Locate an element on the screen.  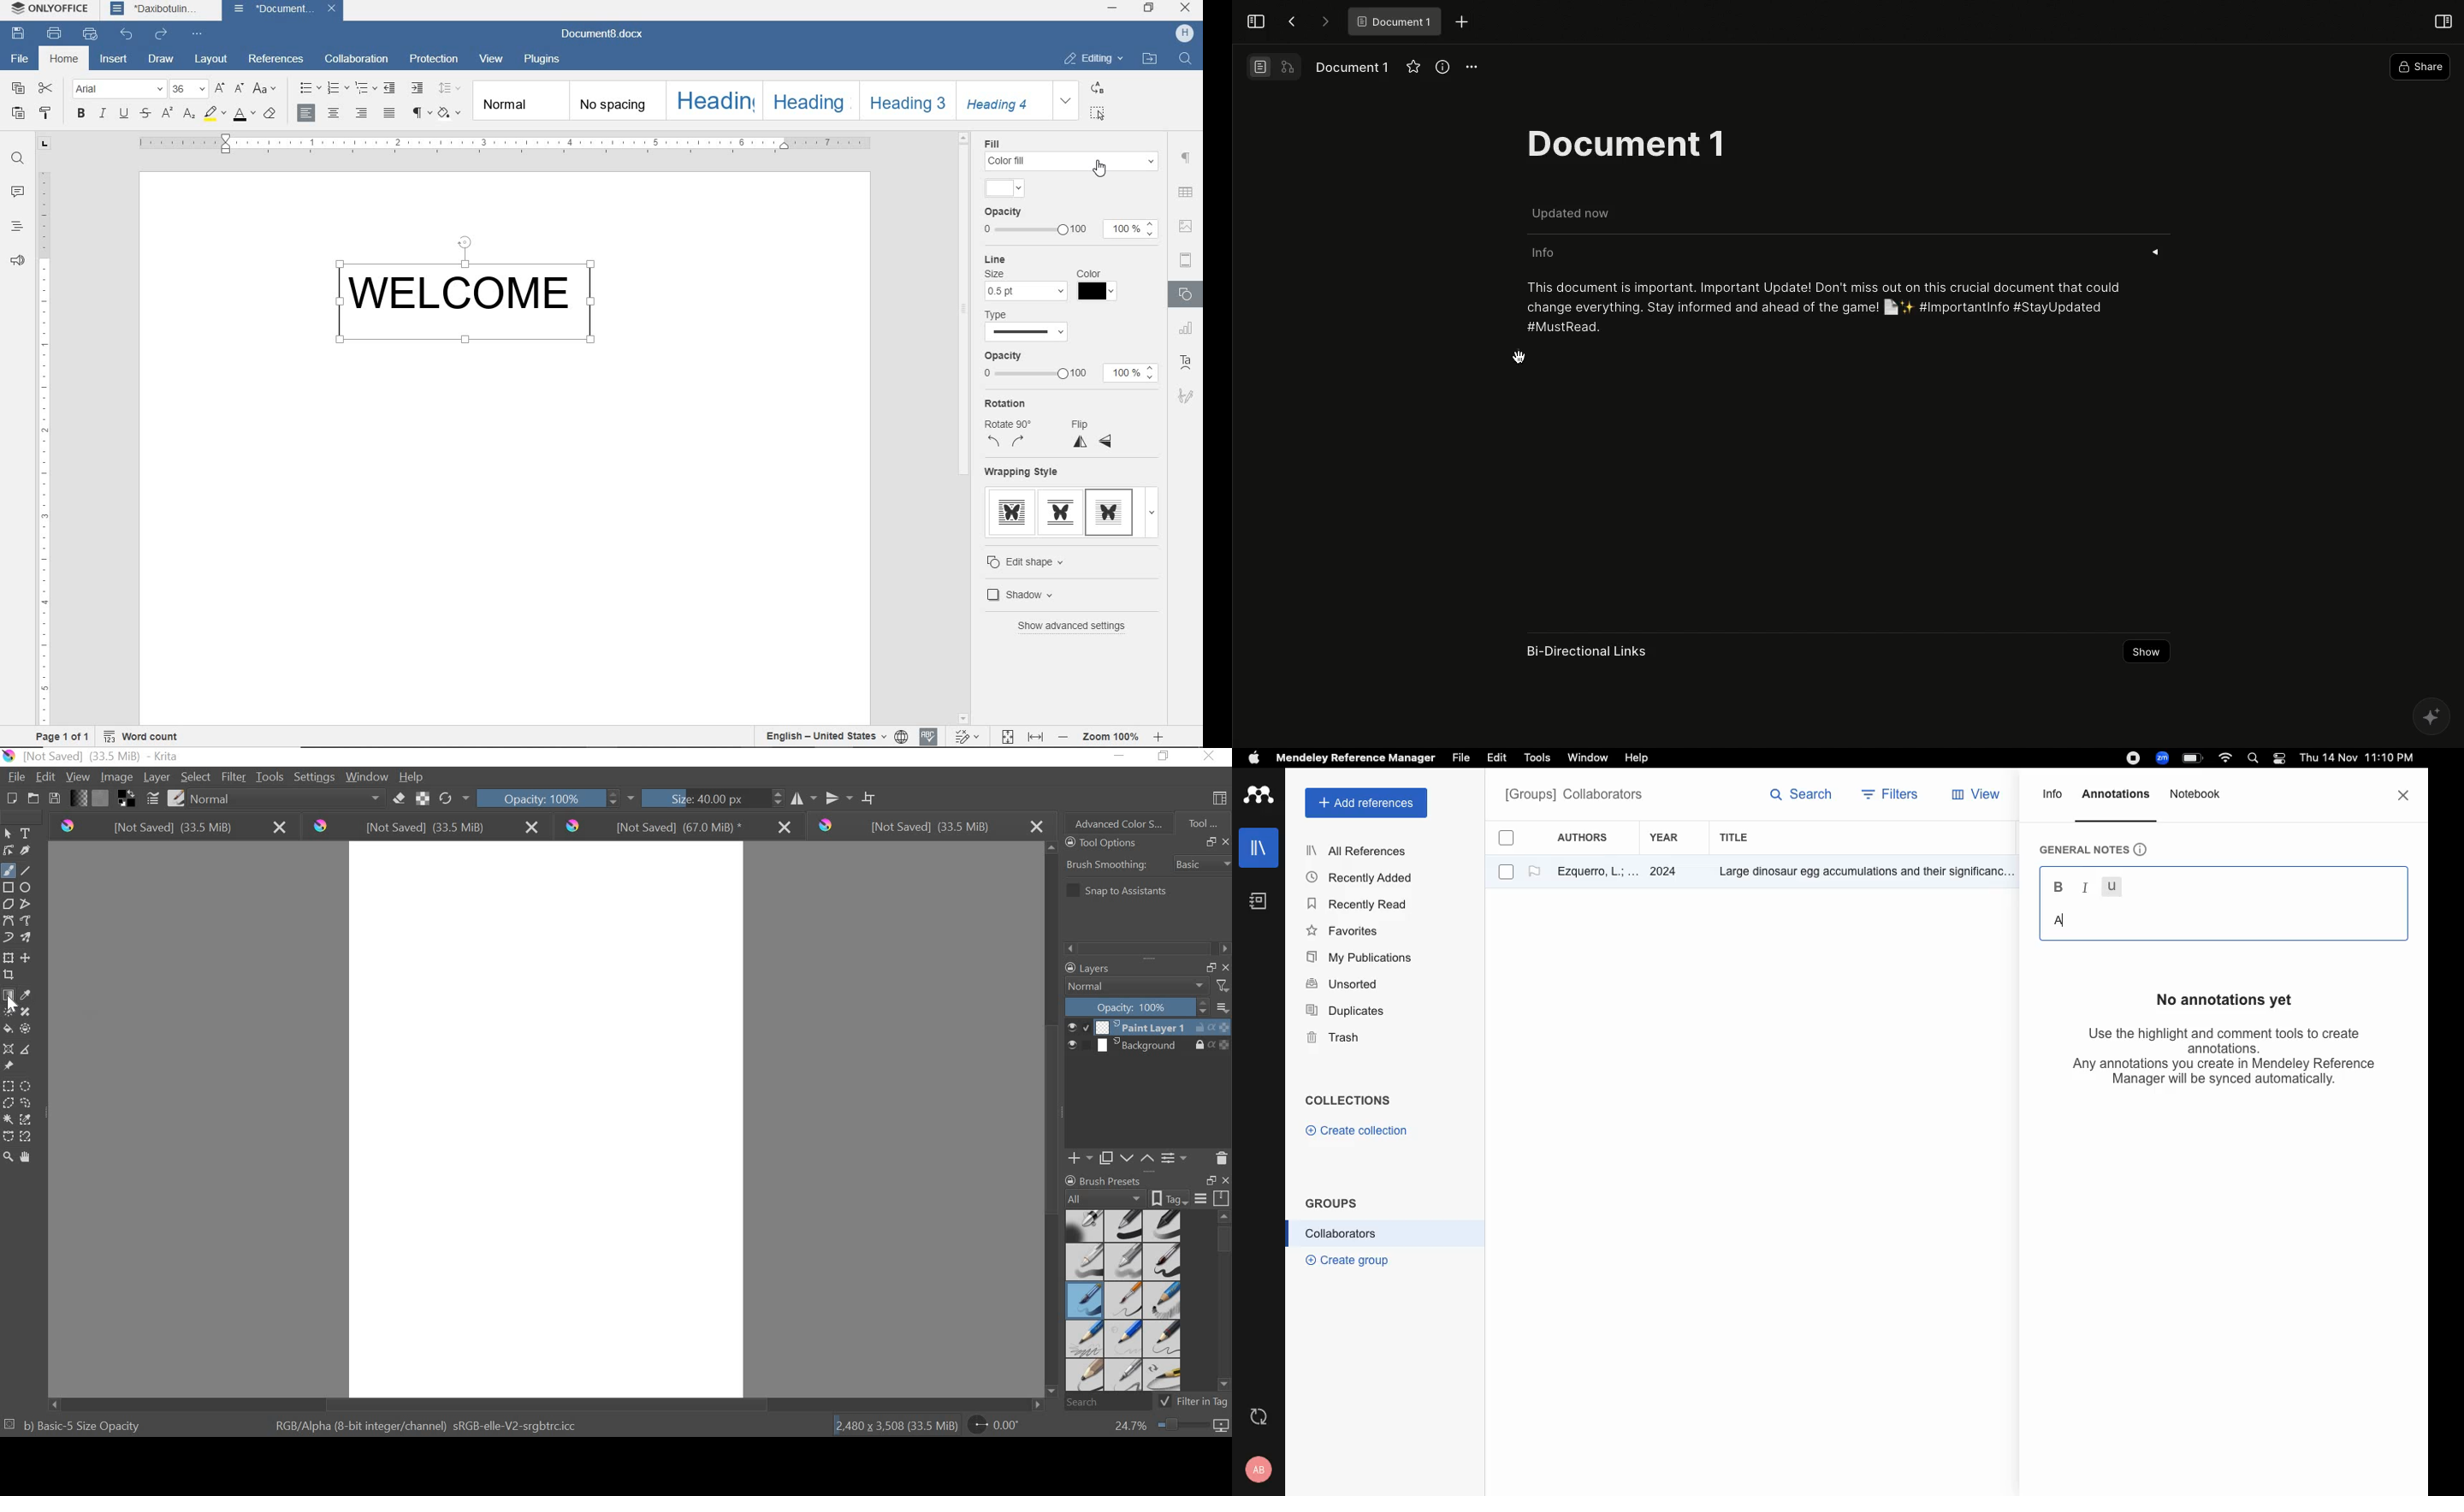
Bold is located at coordinates (2055, 883).